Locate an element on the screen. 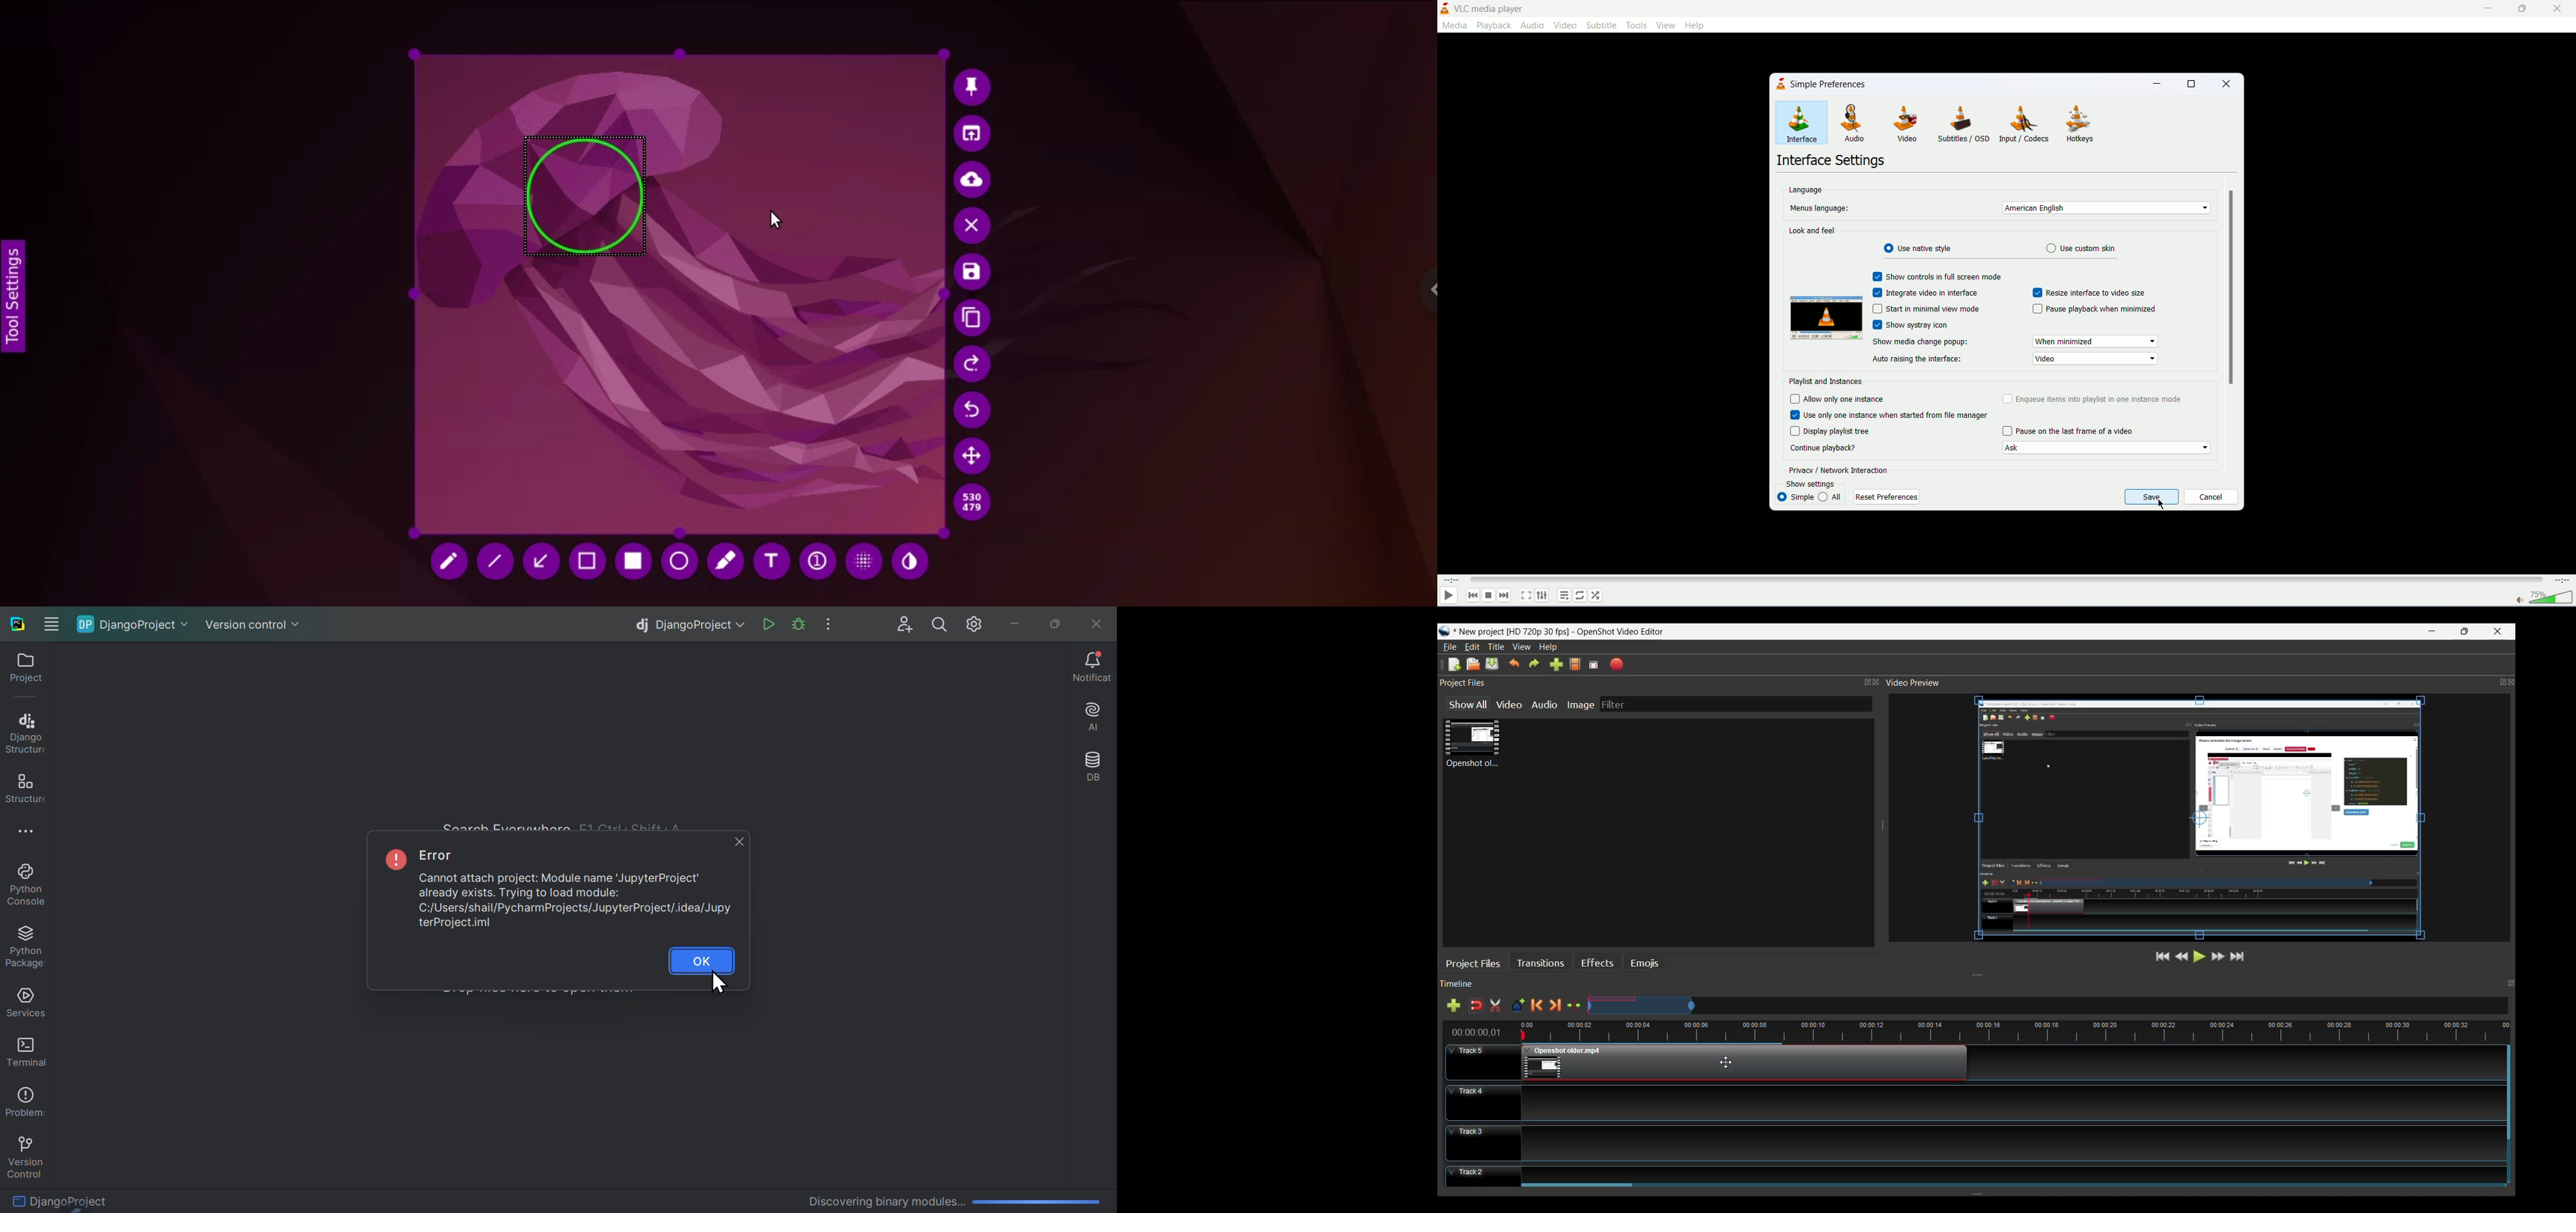 The width and height of the screenshot is (2576, 1232). View is located at coordinates (1521, 647).